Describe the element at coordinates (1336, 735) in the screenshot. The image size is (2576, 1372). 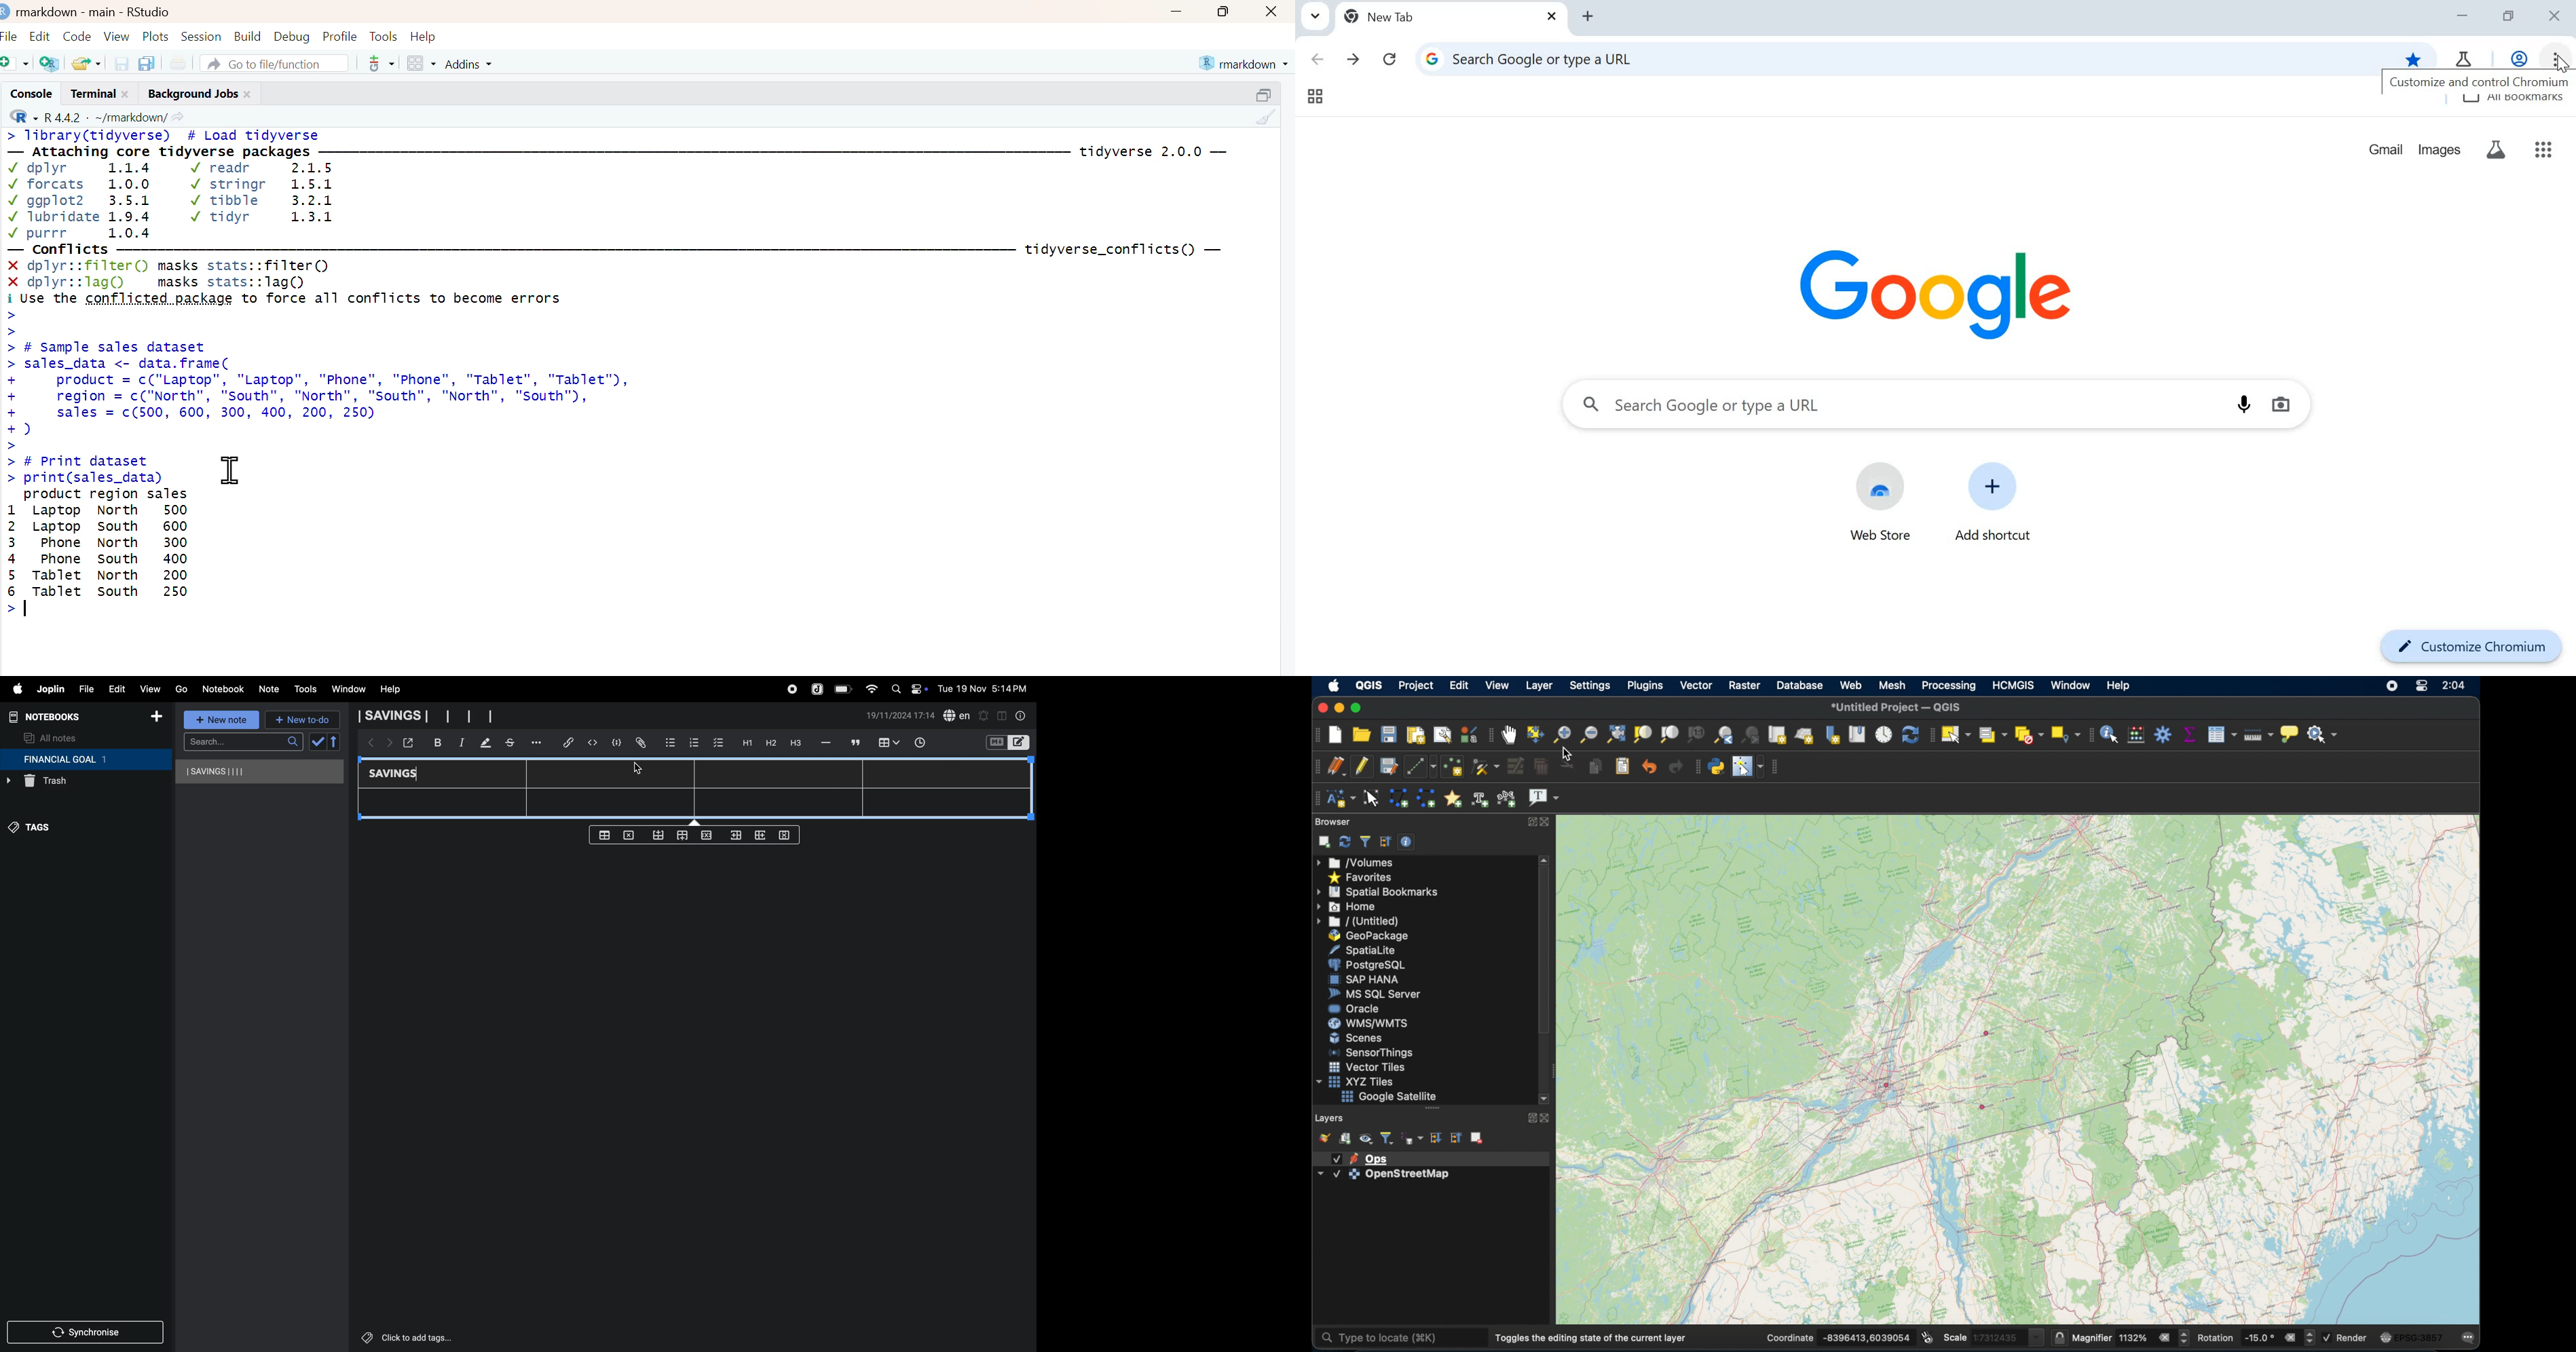
I see `new project` at that location.